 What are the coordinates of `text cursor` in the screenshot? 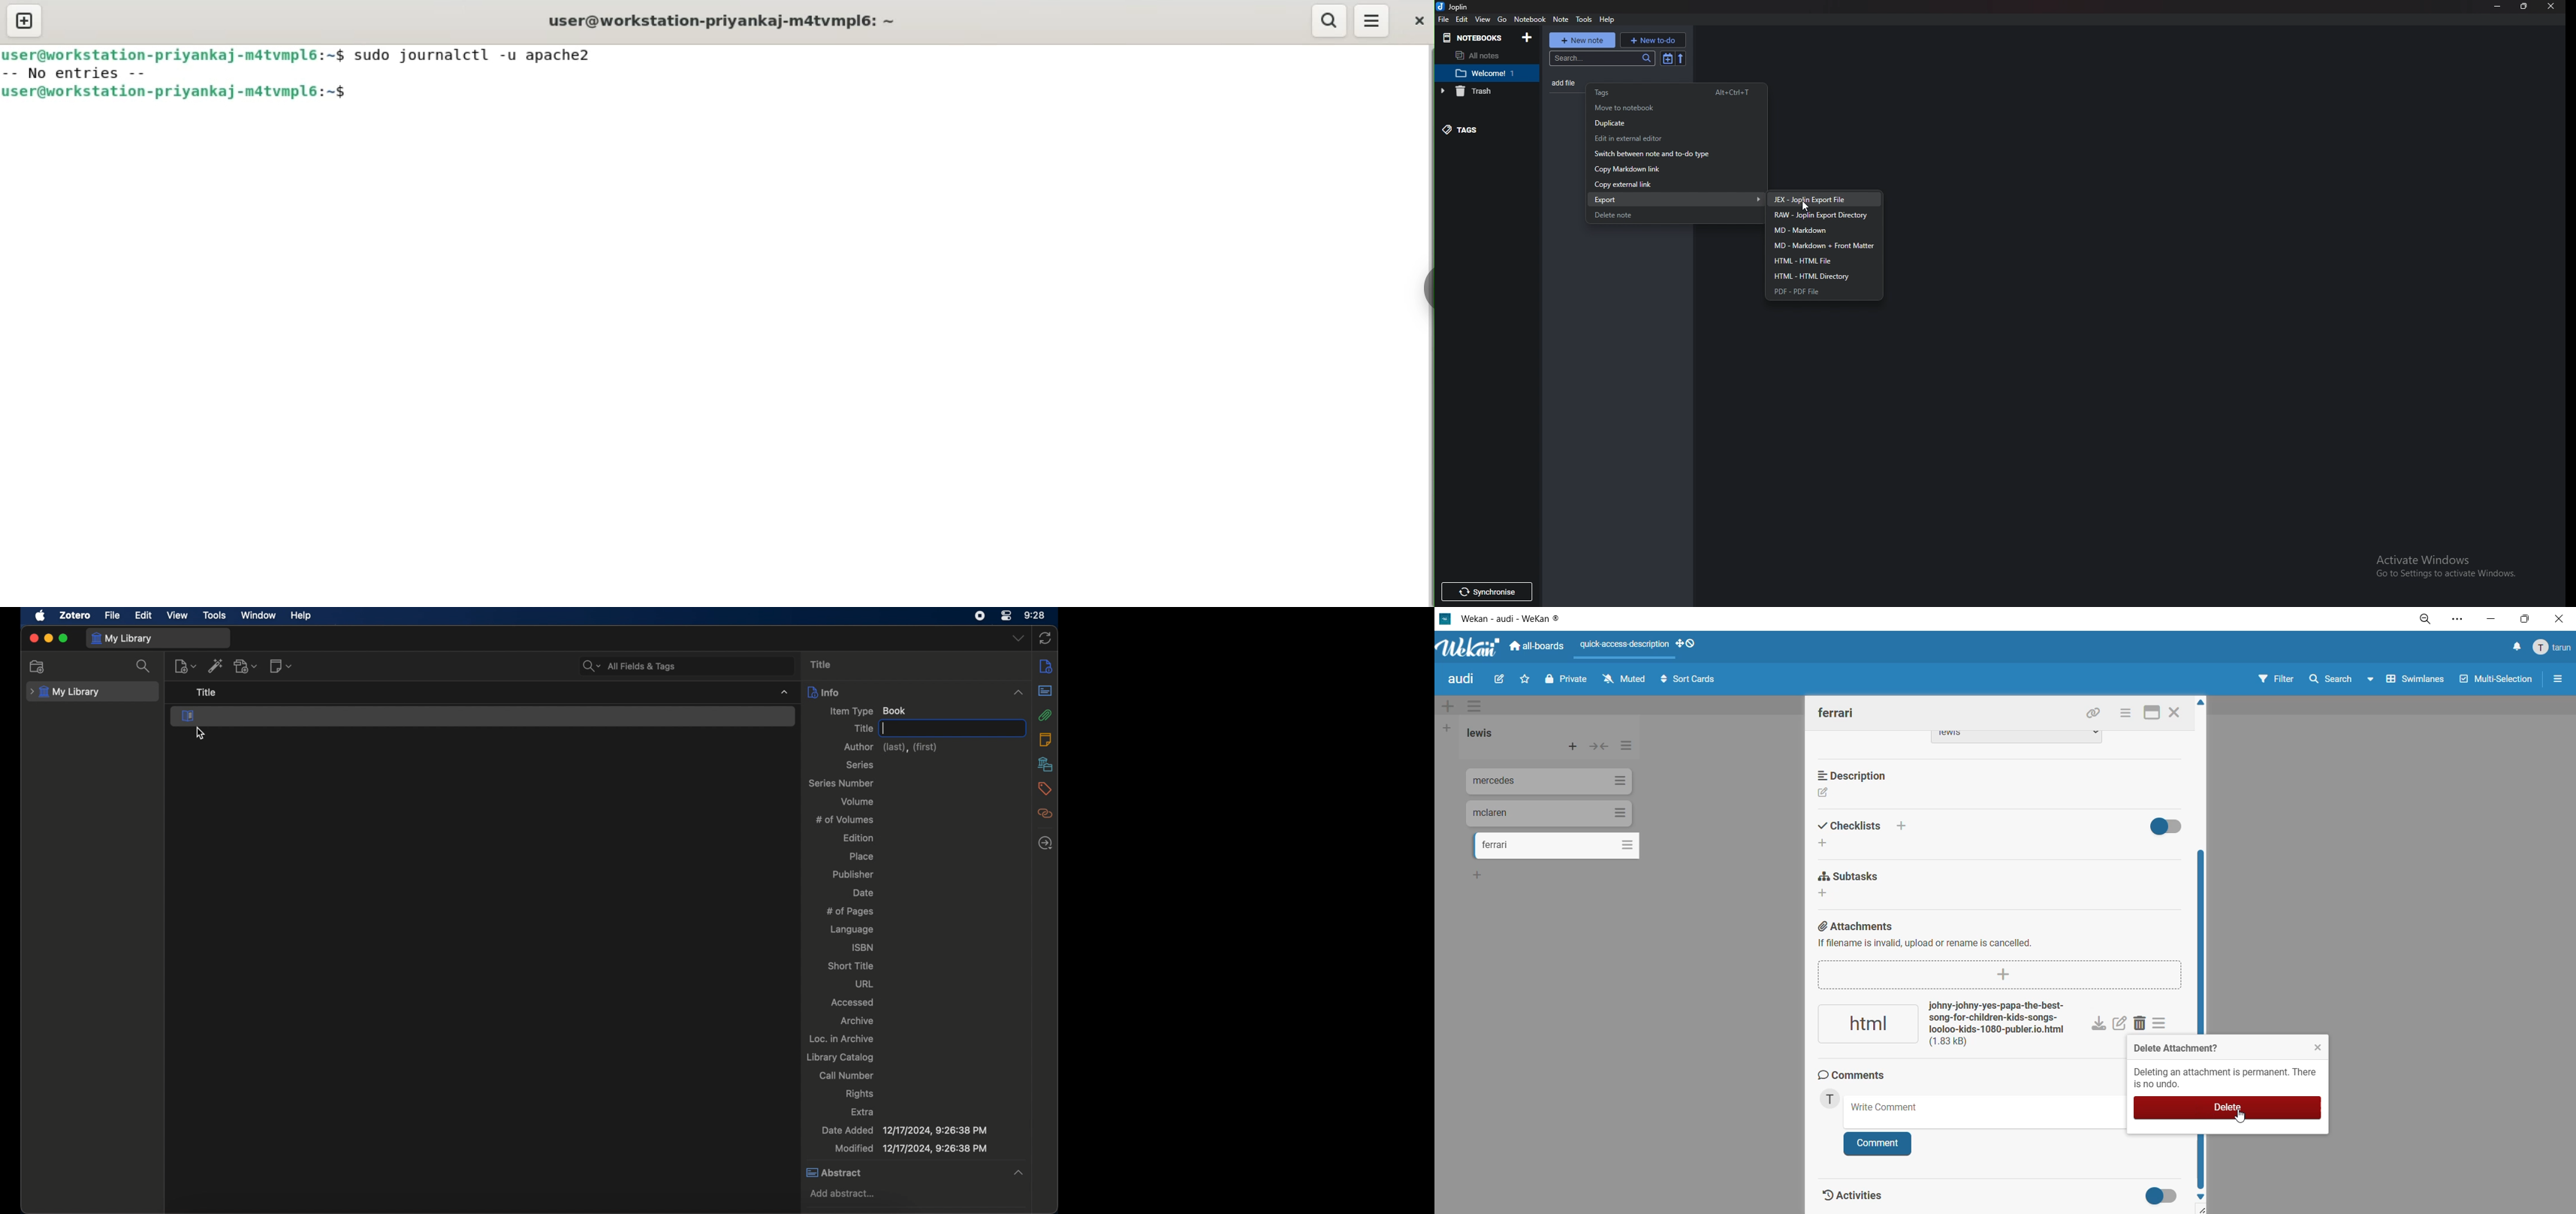 It's located at (883, 729).